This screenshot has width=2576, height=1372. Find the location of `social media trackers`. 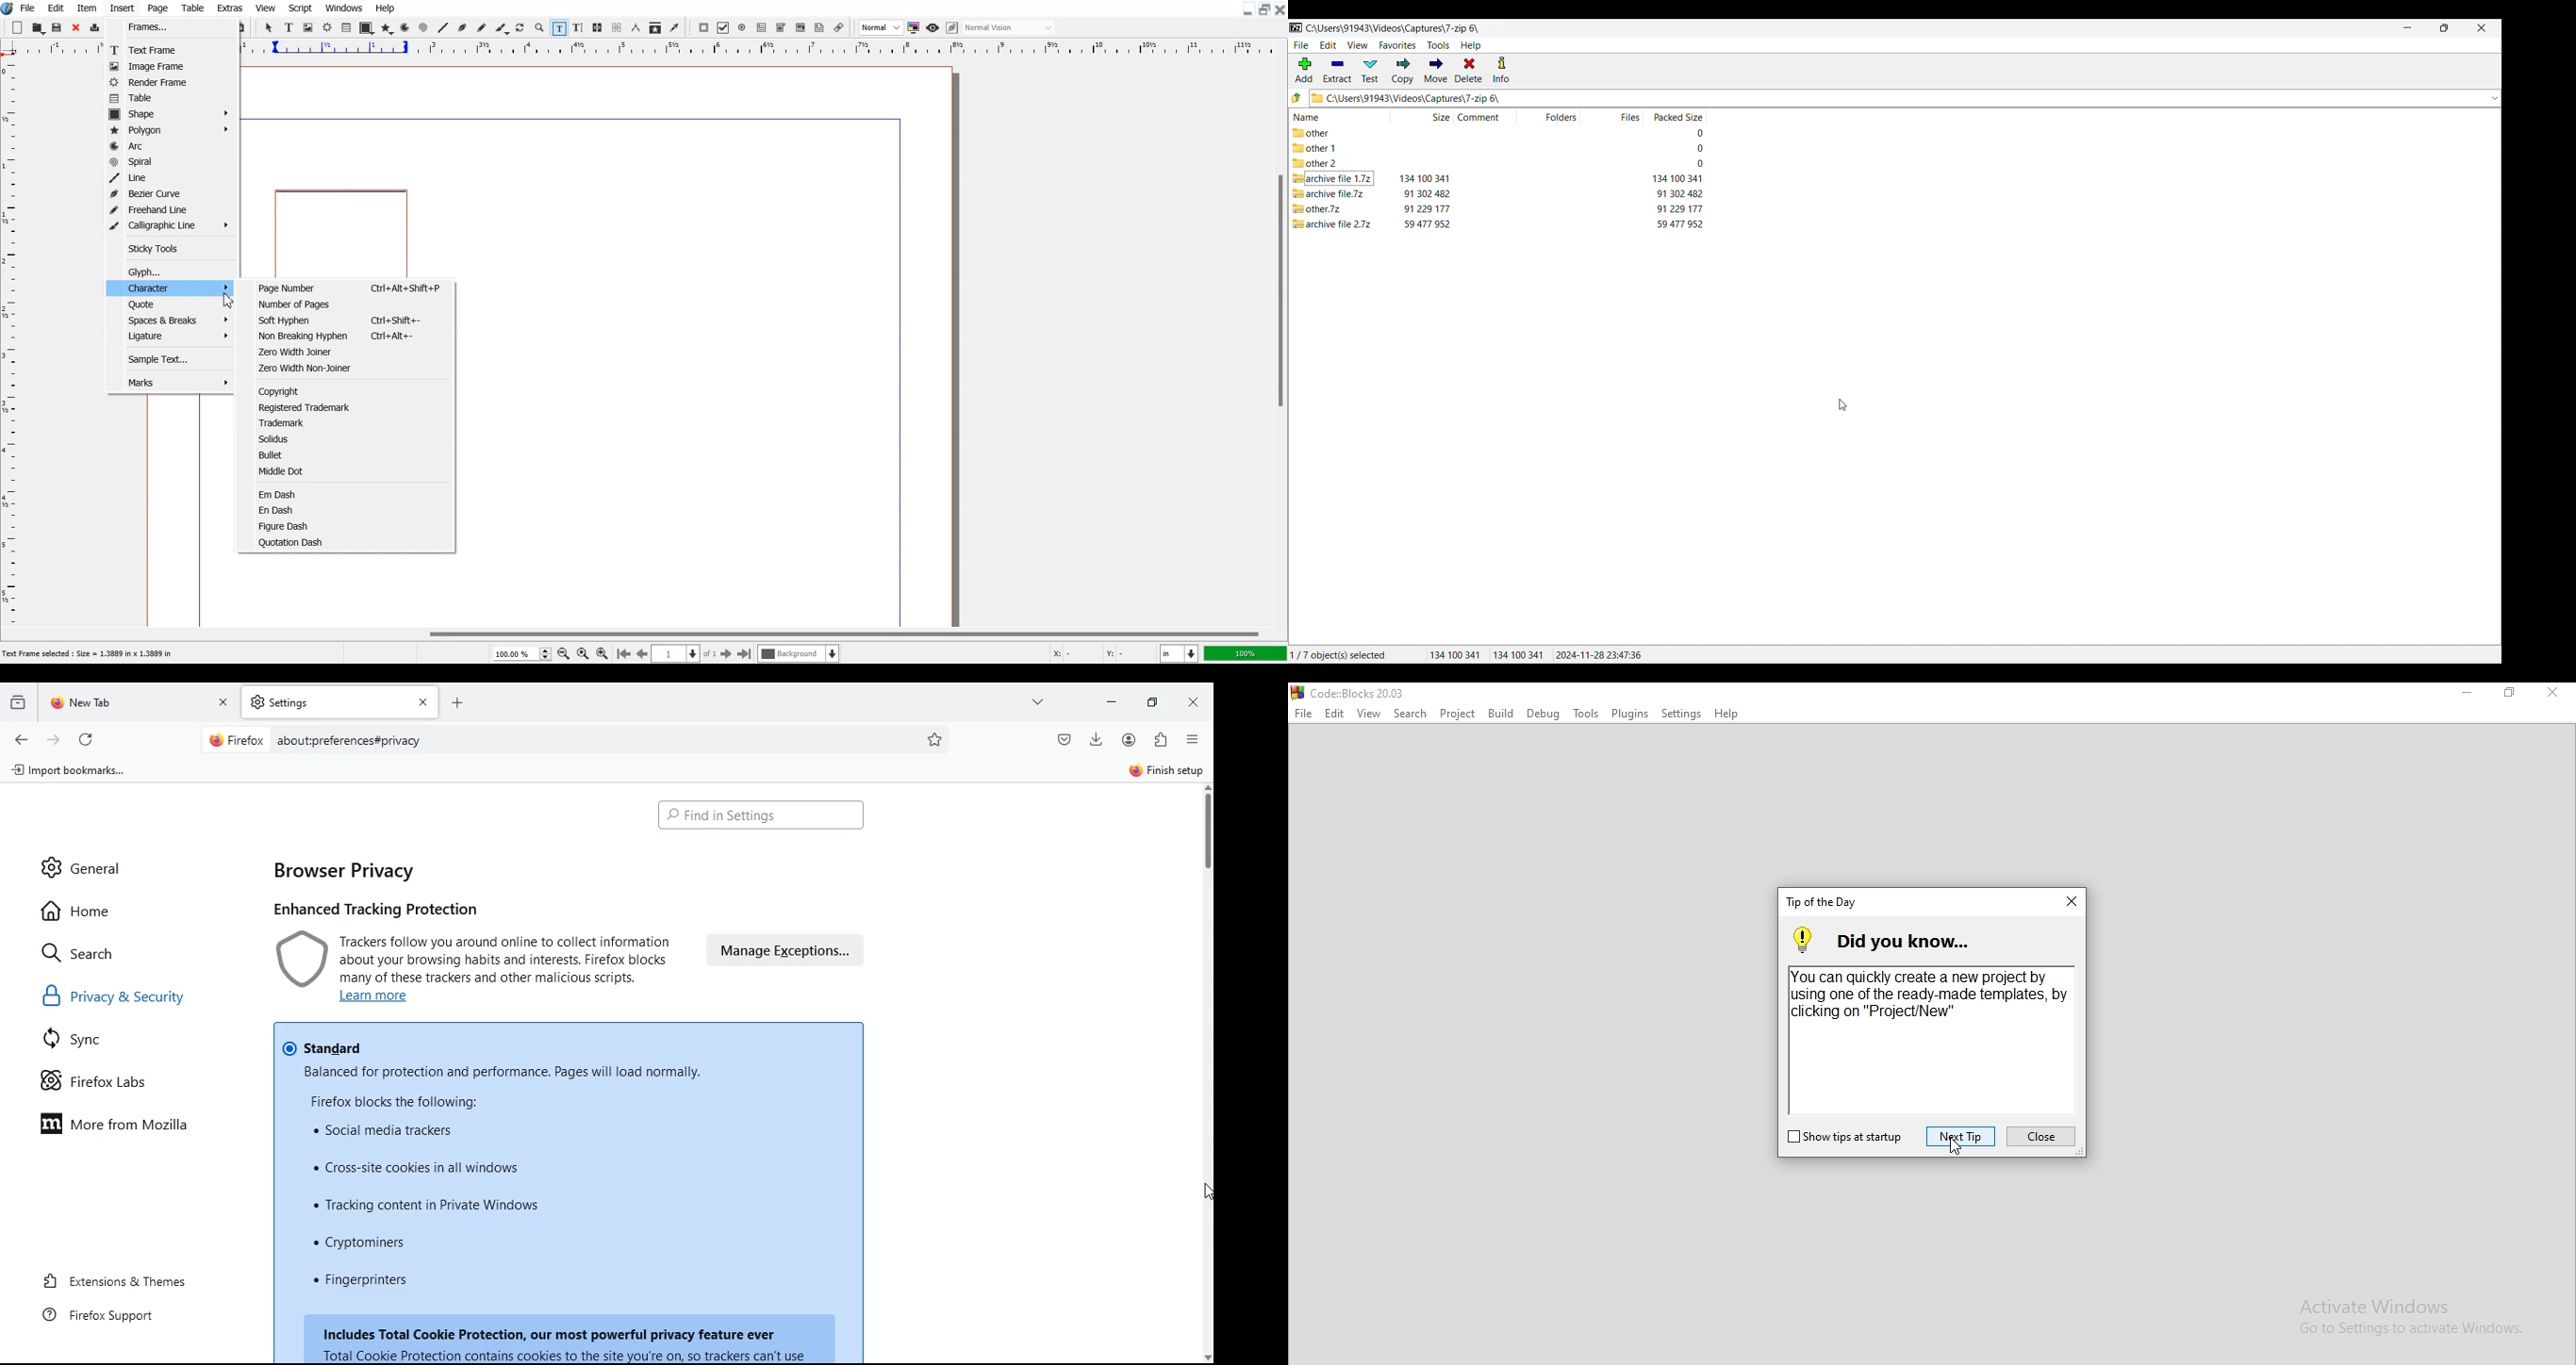

social media trackers is located at coordinates (383, 1130).